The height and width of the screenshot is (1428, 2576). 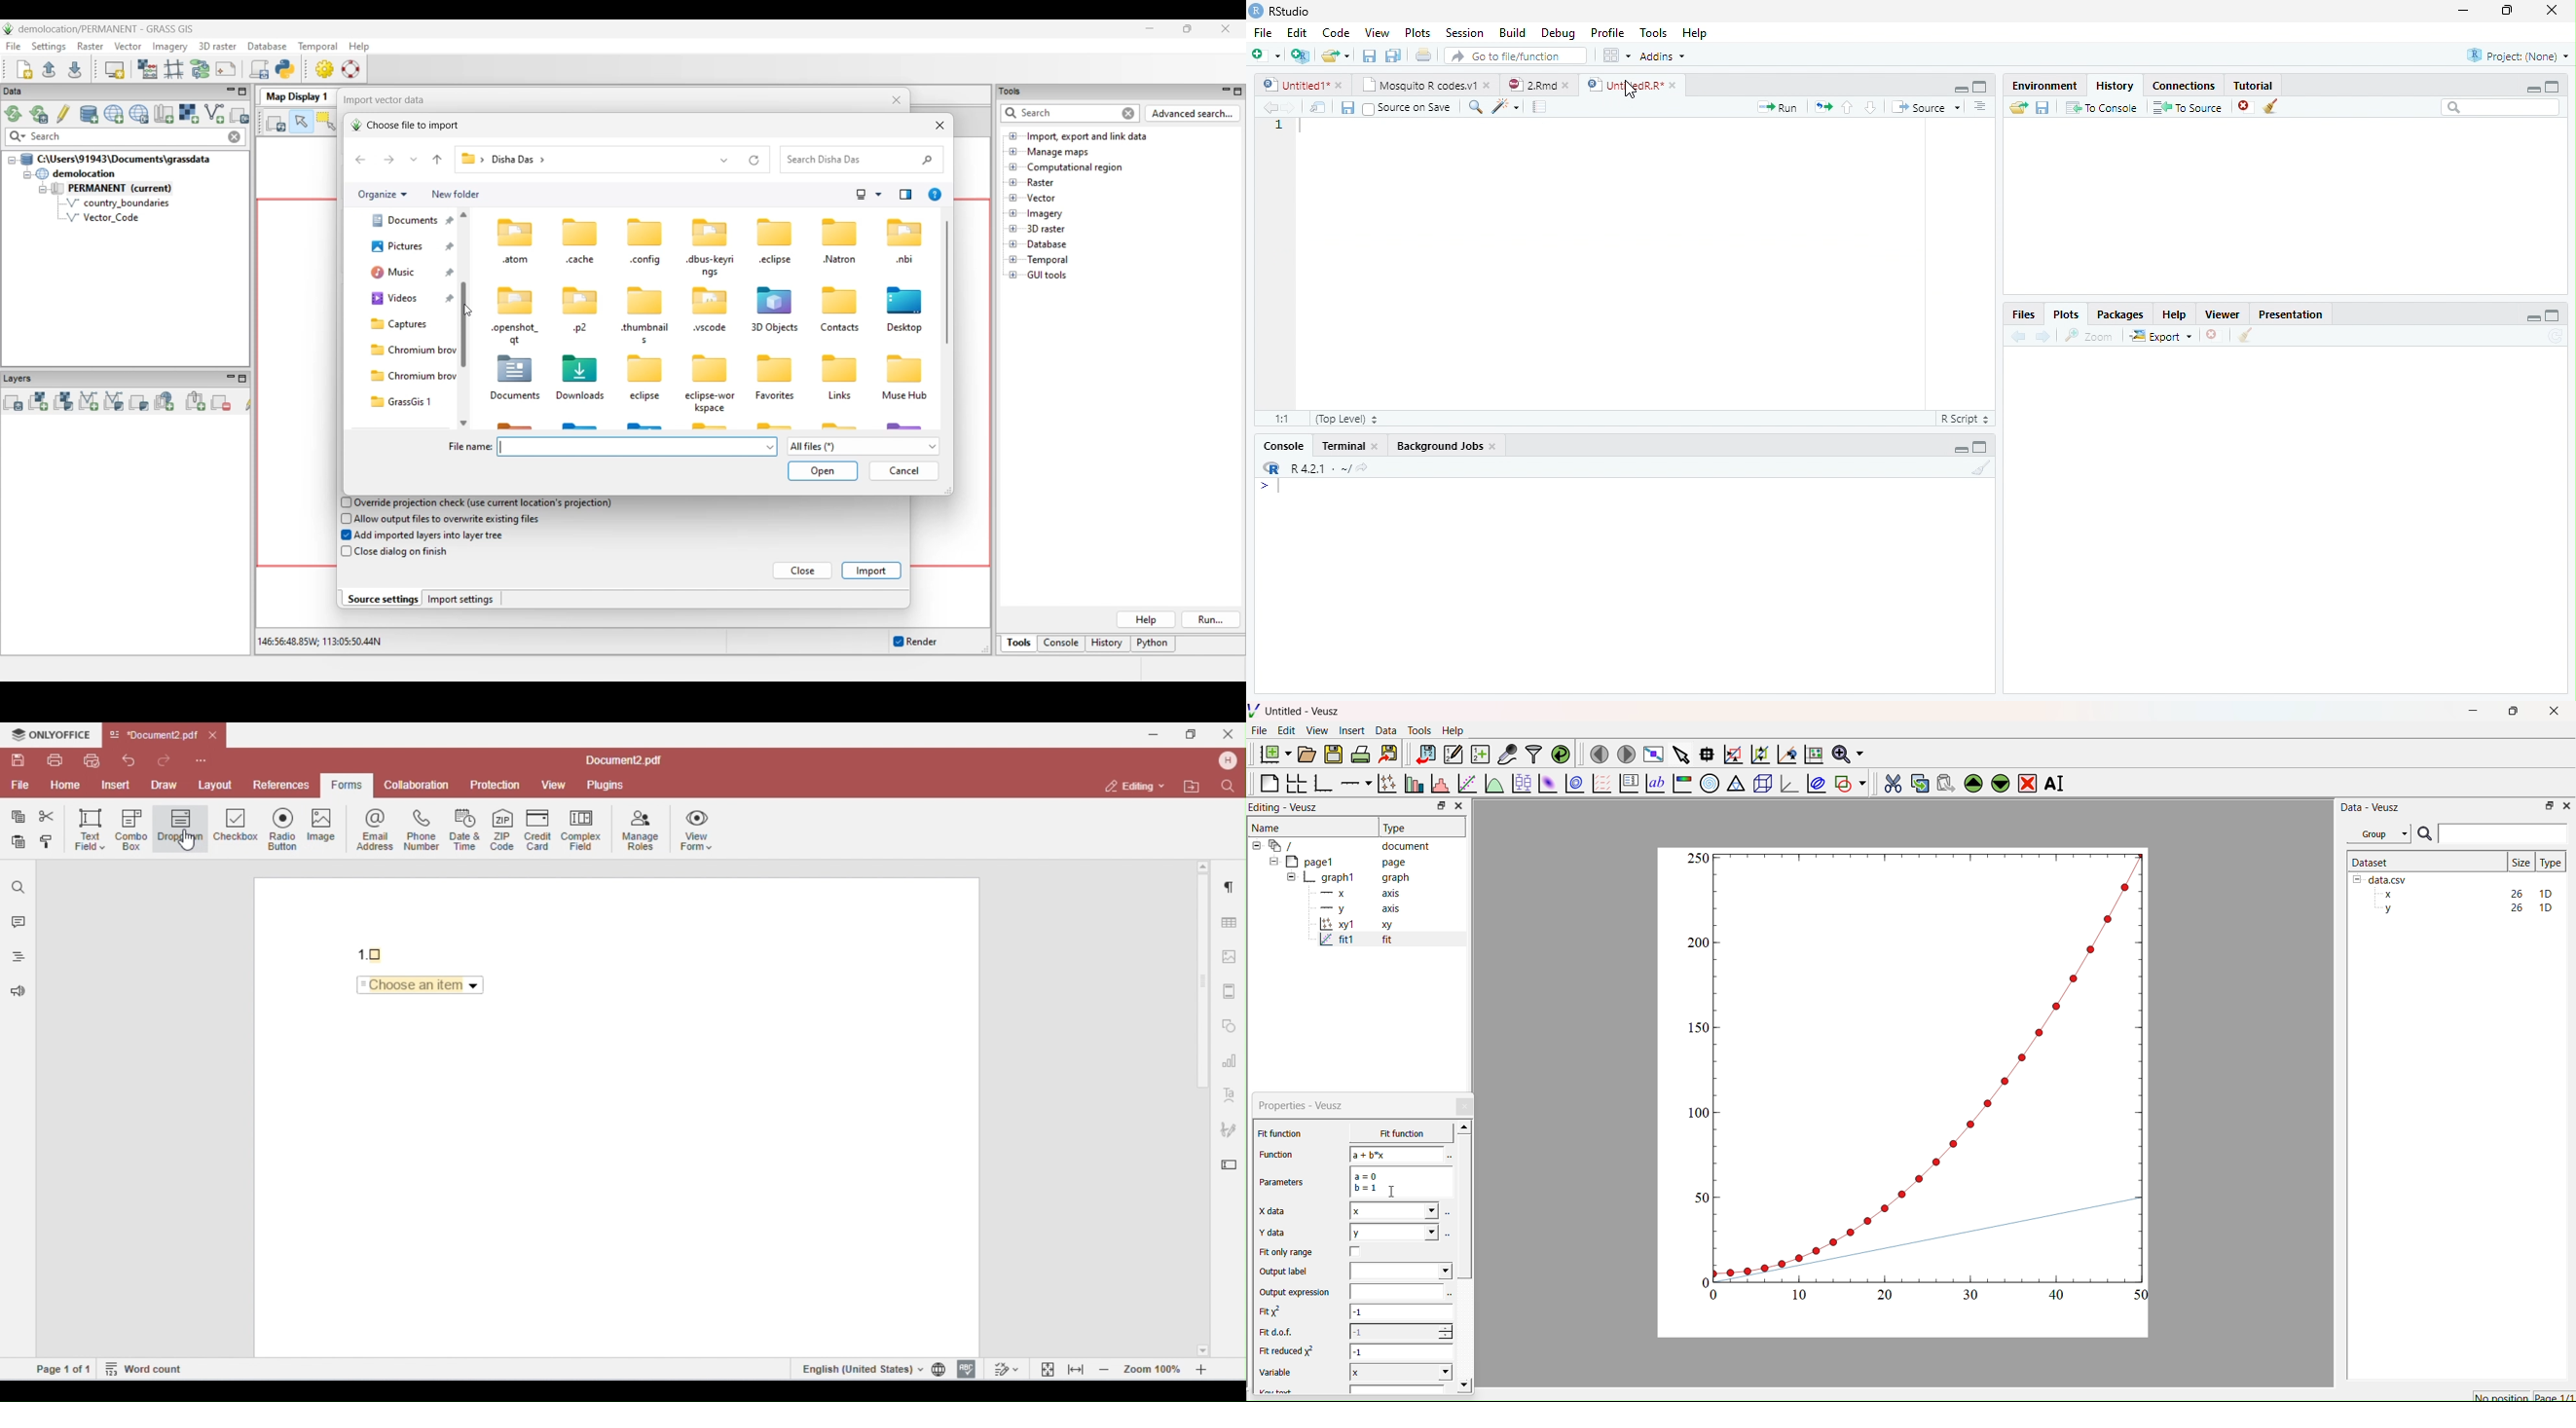 What do you see at coordinates (1348, 419) in the screenshot?
I see `(Top Level)` at bounding box center [1348, 419].